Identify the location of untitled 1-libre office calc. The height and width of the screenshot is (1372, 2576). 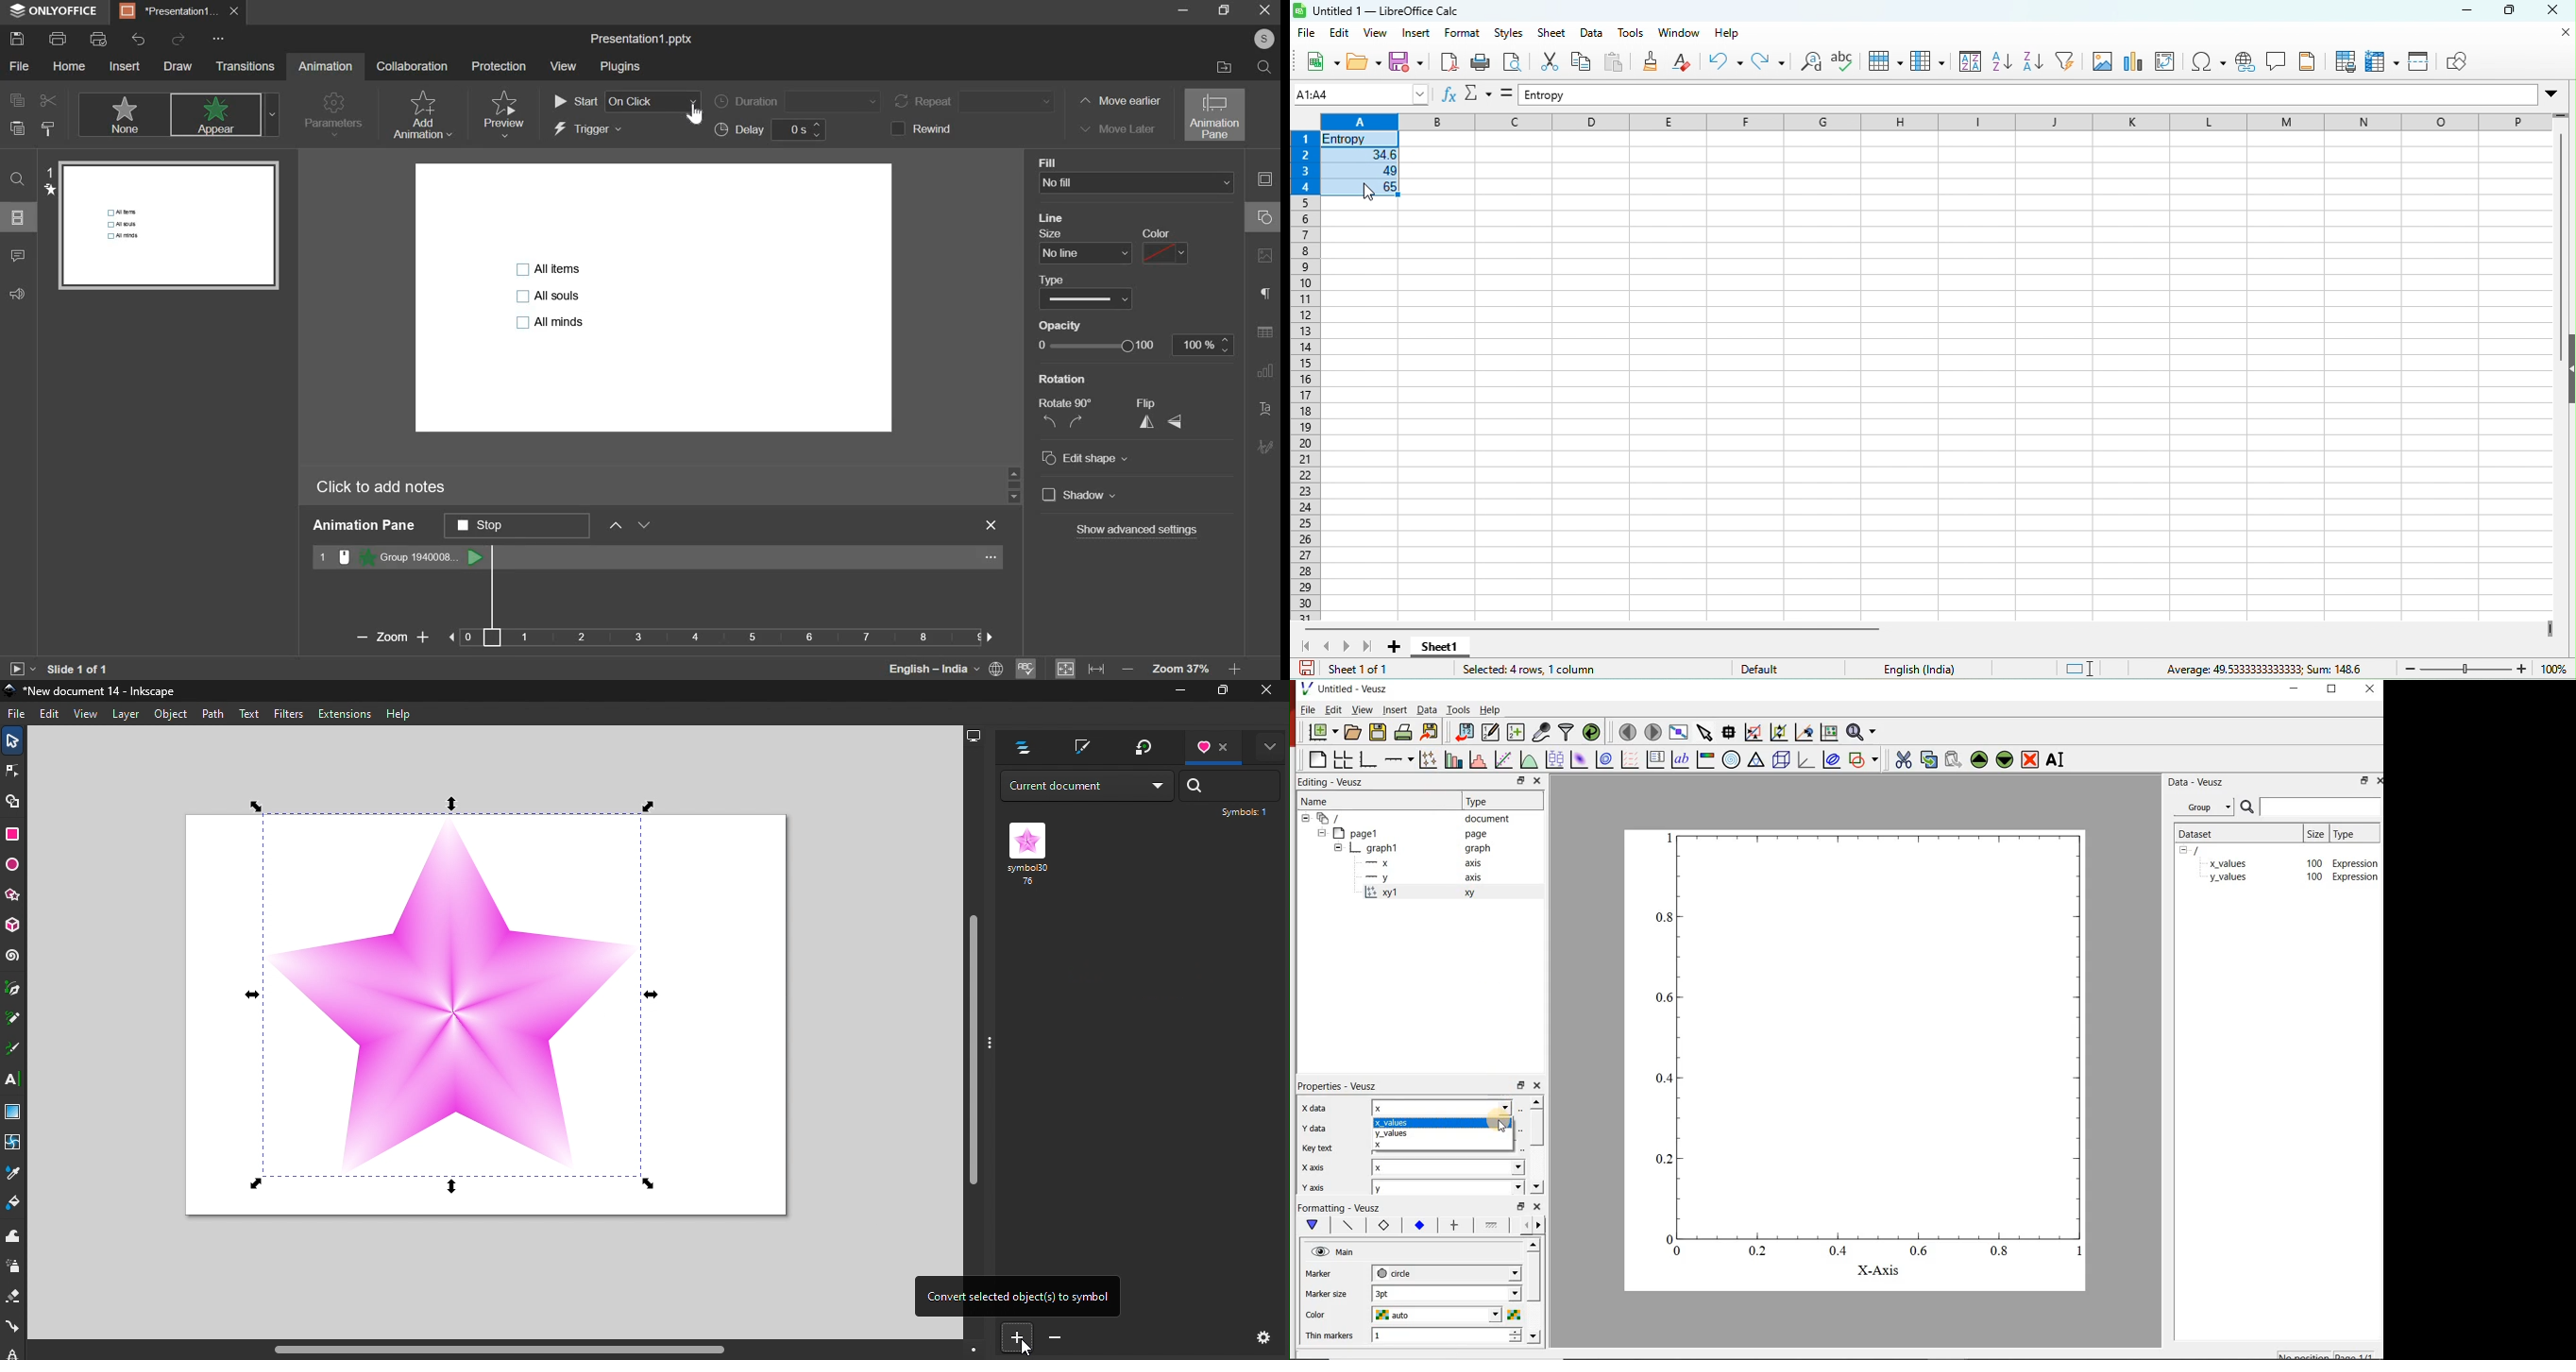
(1386, 11).